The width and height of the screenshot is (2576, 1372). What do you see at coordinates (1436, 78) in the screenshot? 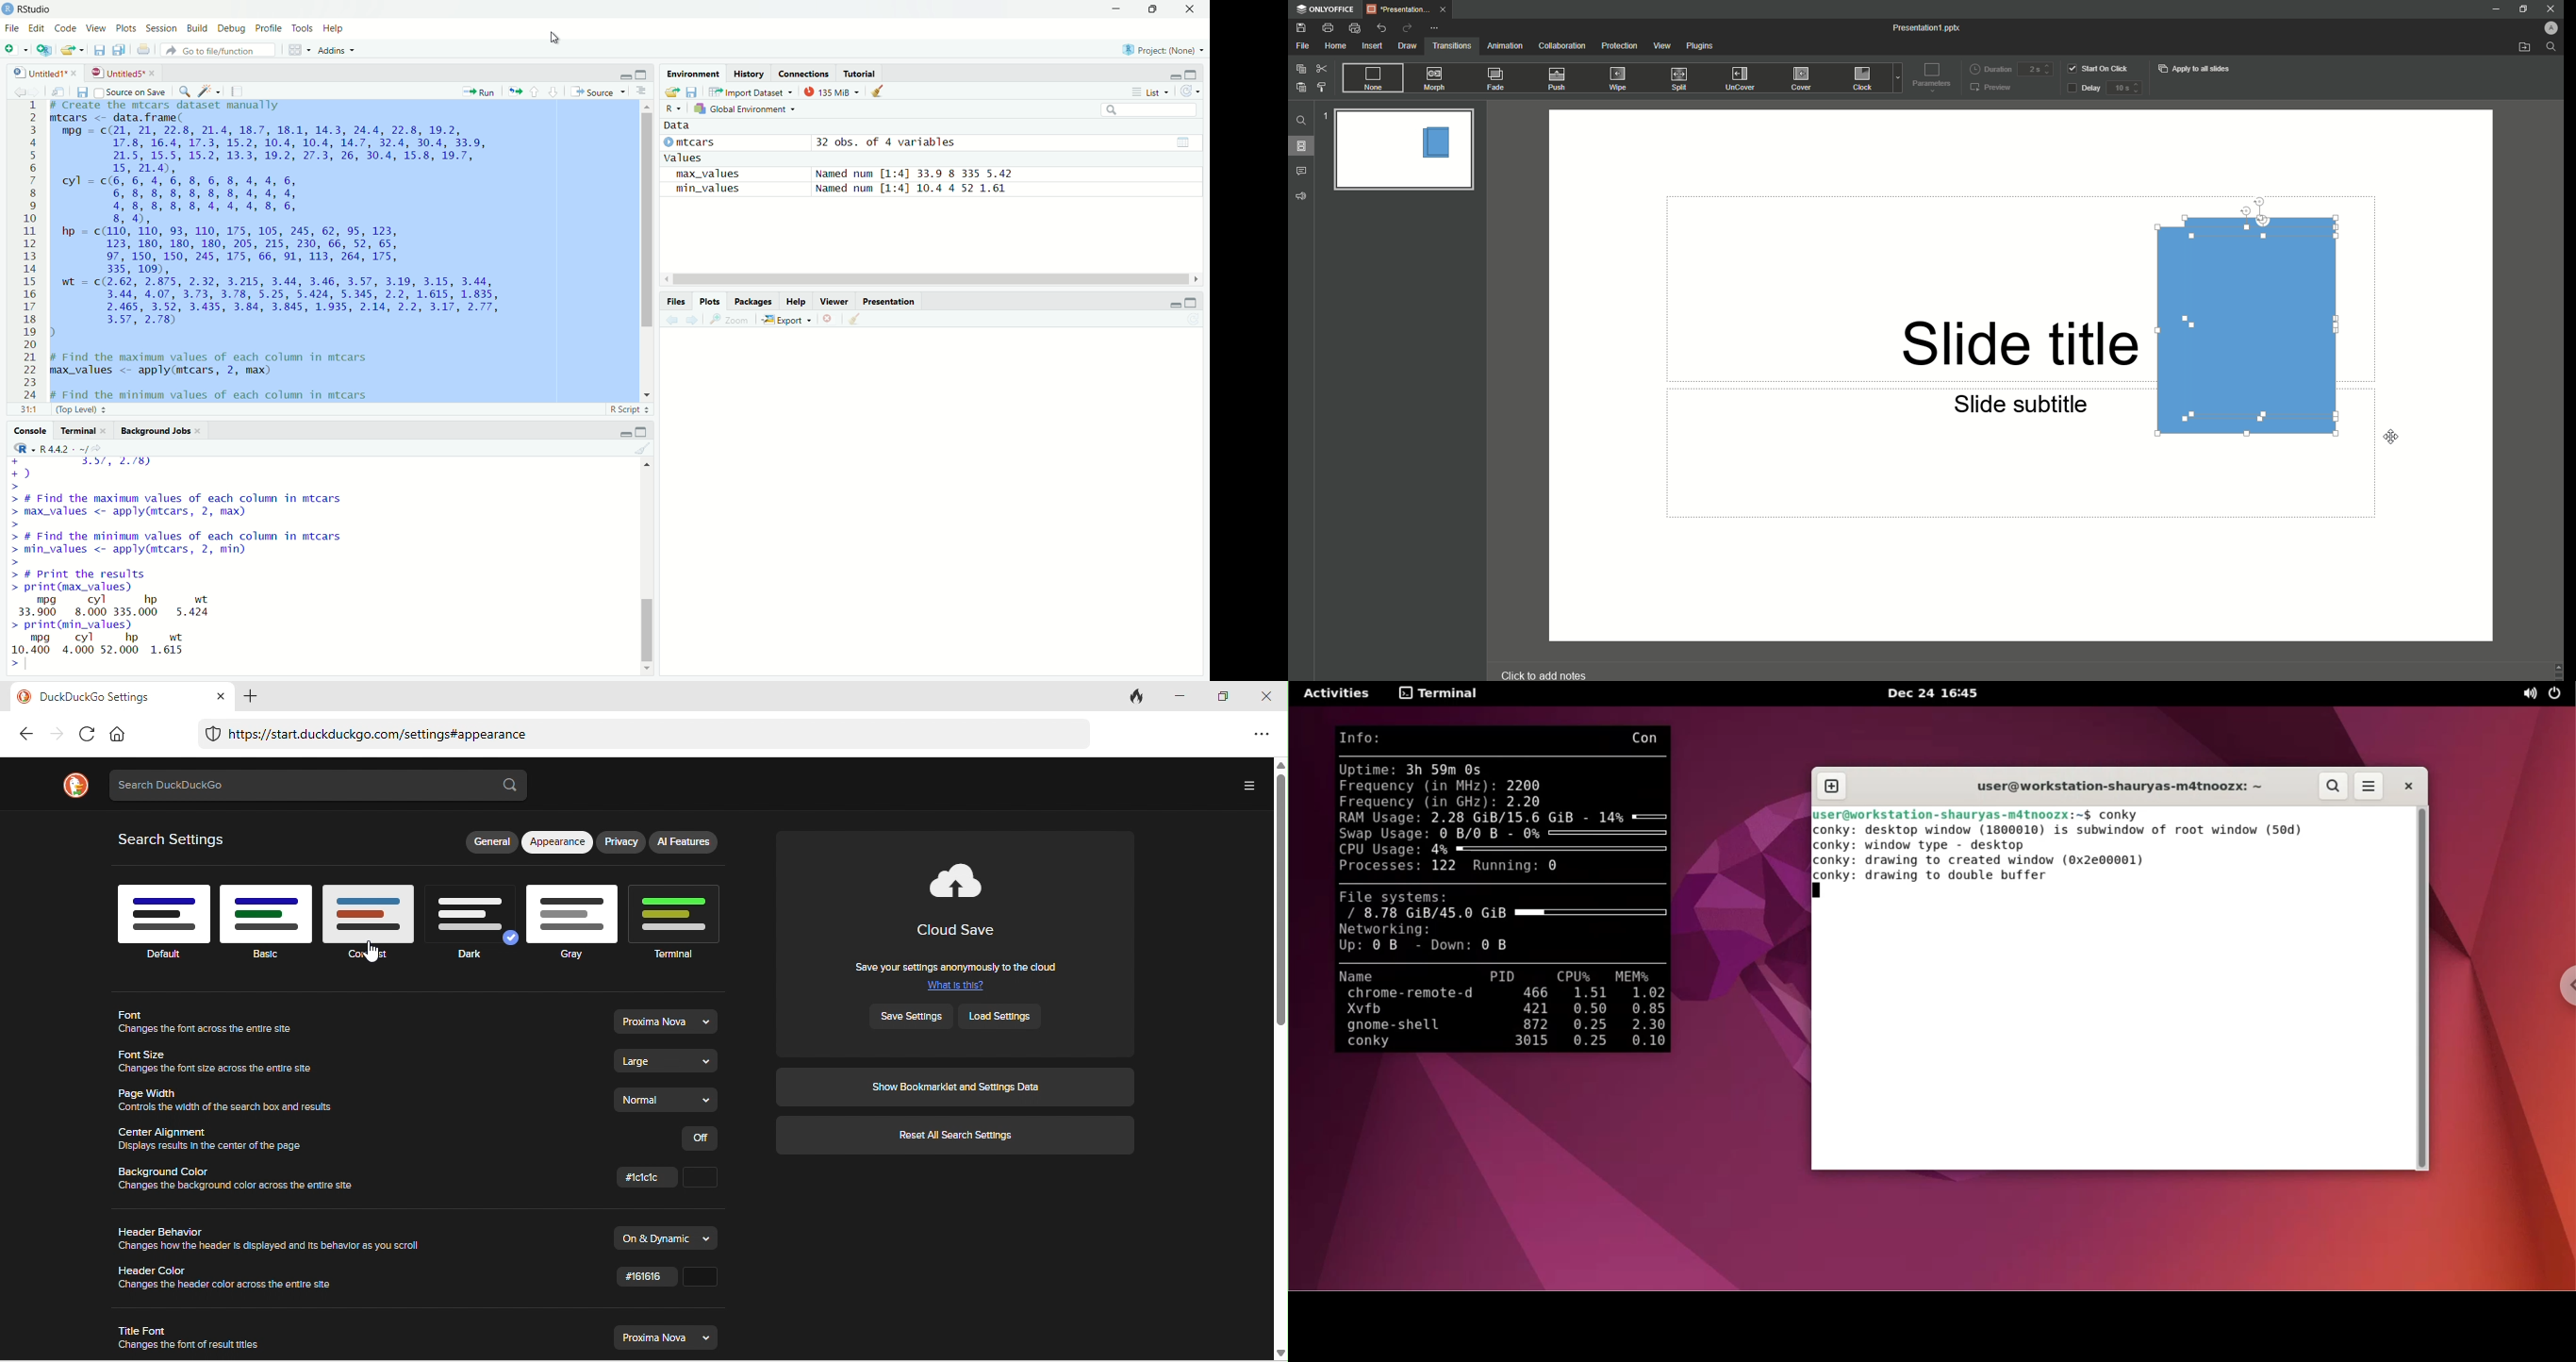
I see `Morph` at bounding box center [1436, 78].